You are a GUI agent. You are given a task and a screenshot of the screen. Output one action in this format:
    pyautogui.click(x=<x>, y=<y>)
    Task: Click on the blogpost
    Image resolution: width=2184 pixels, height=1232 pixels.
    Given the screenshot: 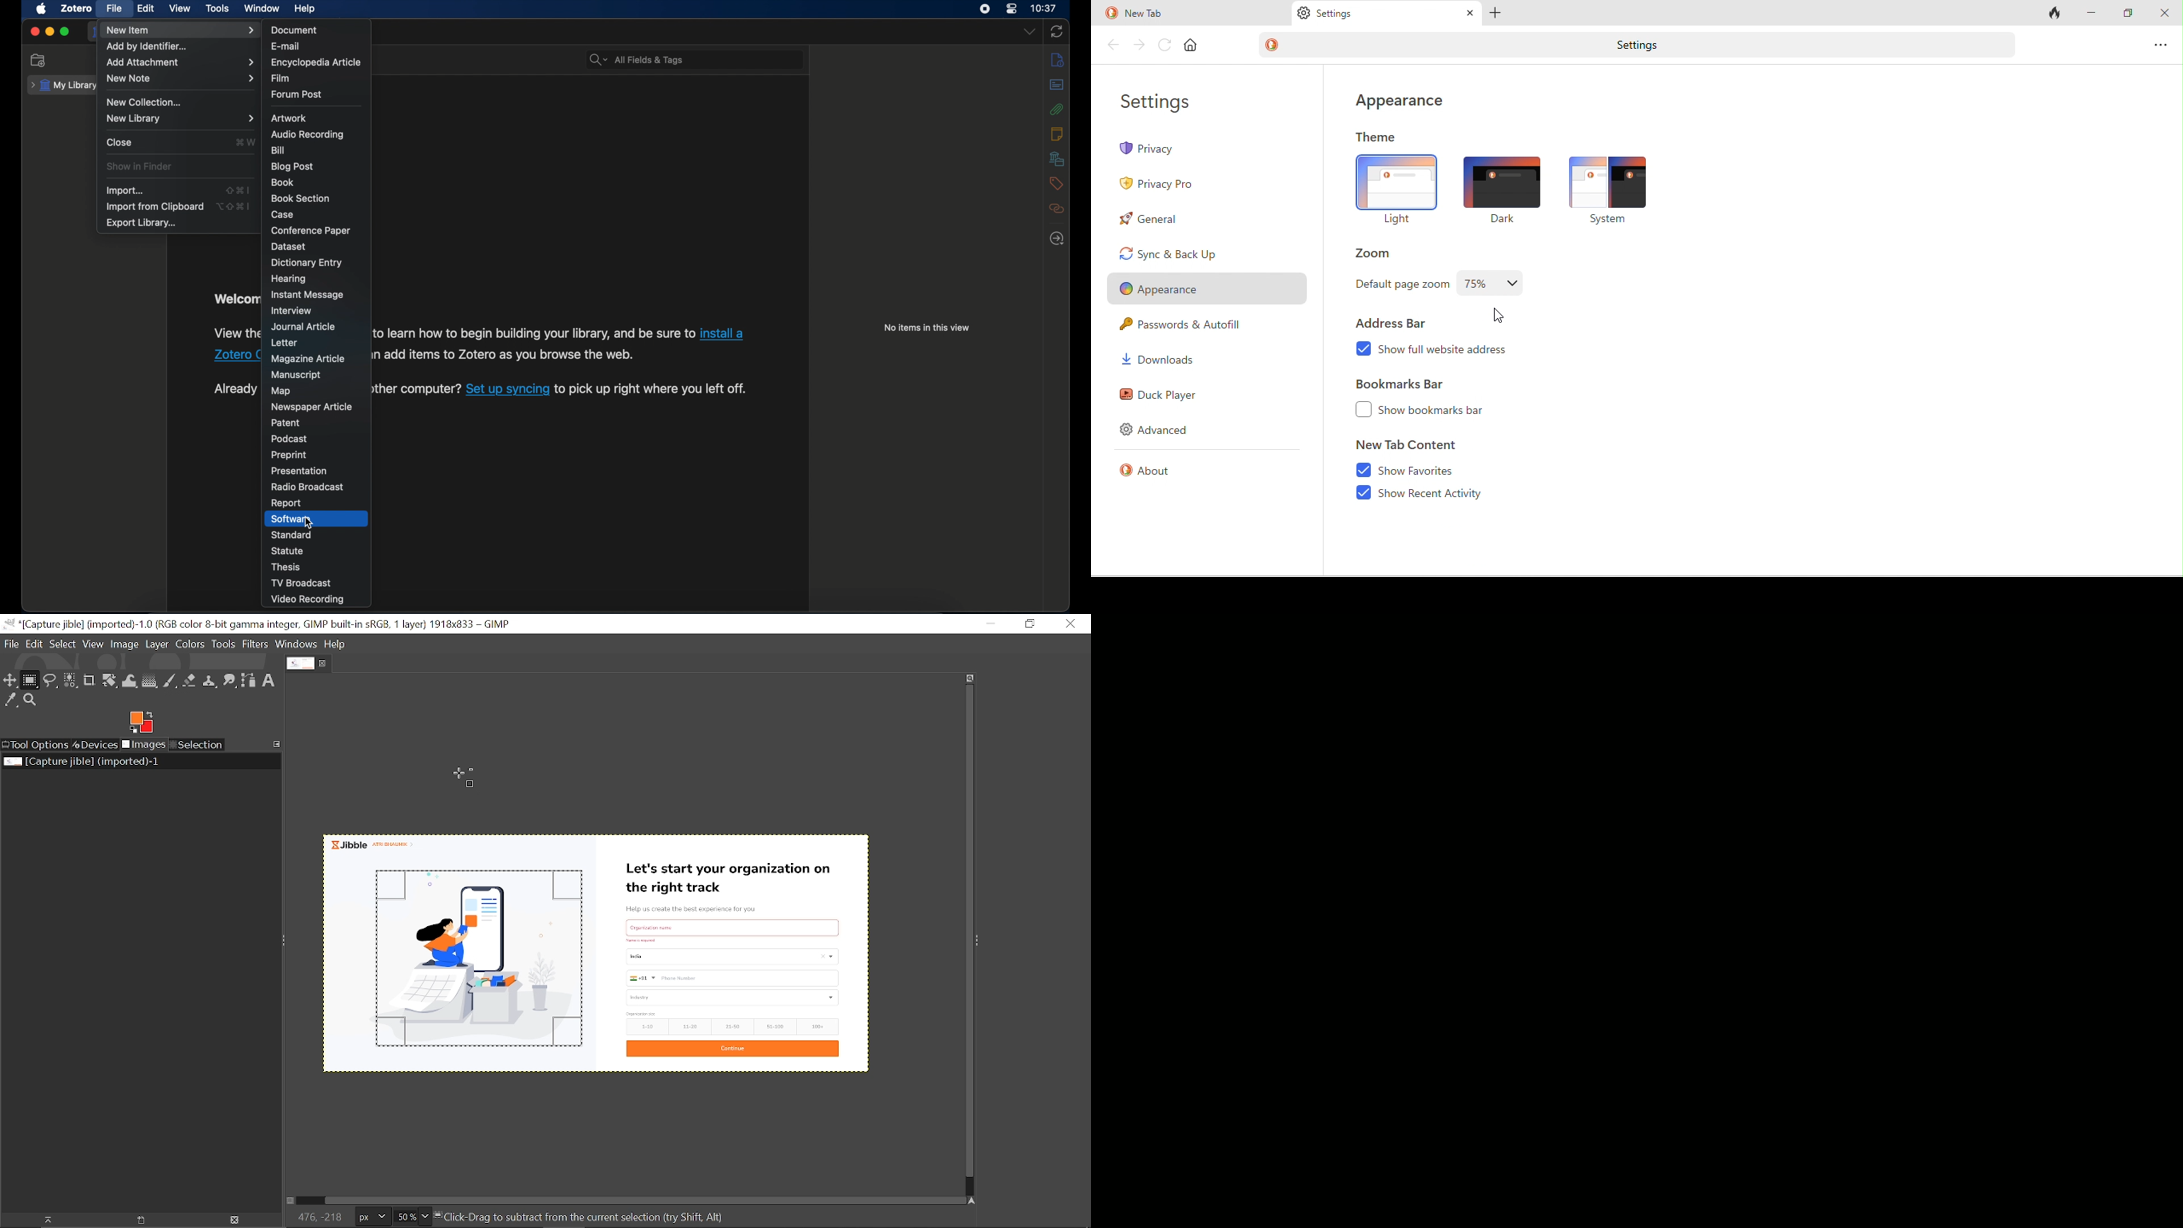 What is the action you would take?
    pyautogui.click(x=293, y=166)
    